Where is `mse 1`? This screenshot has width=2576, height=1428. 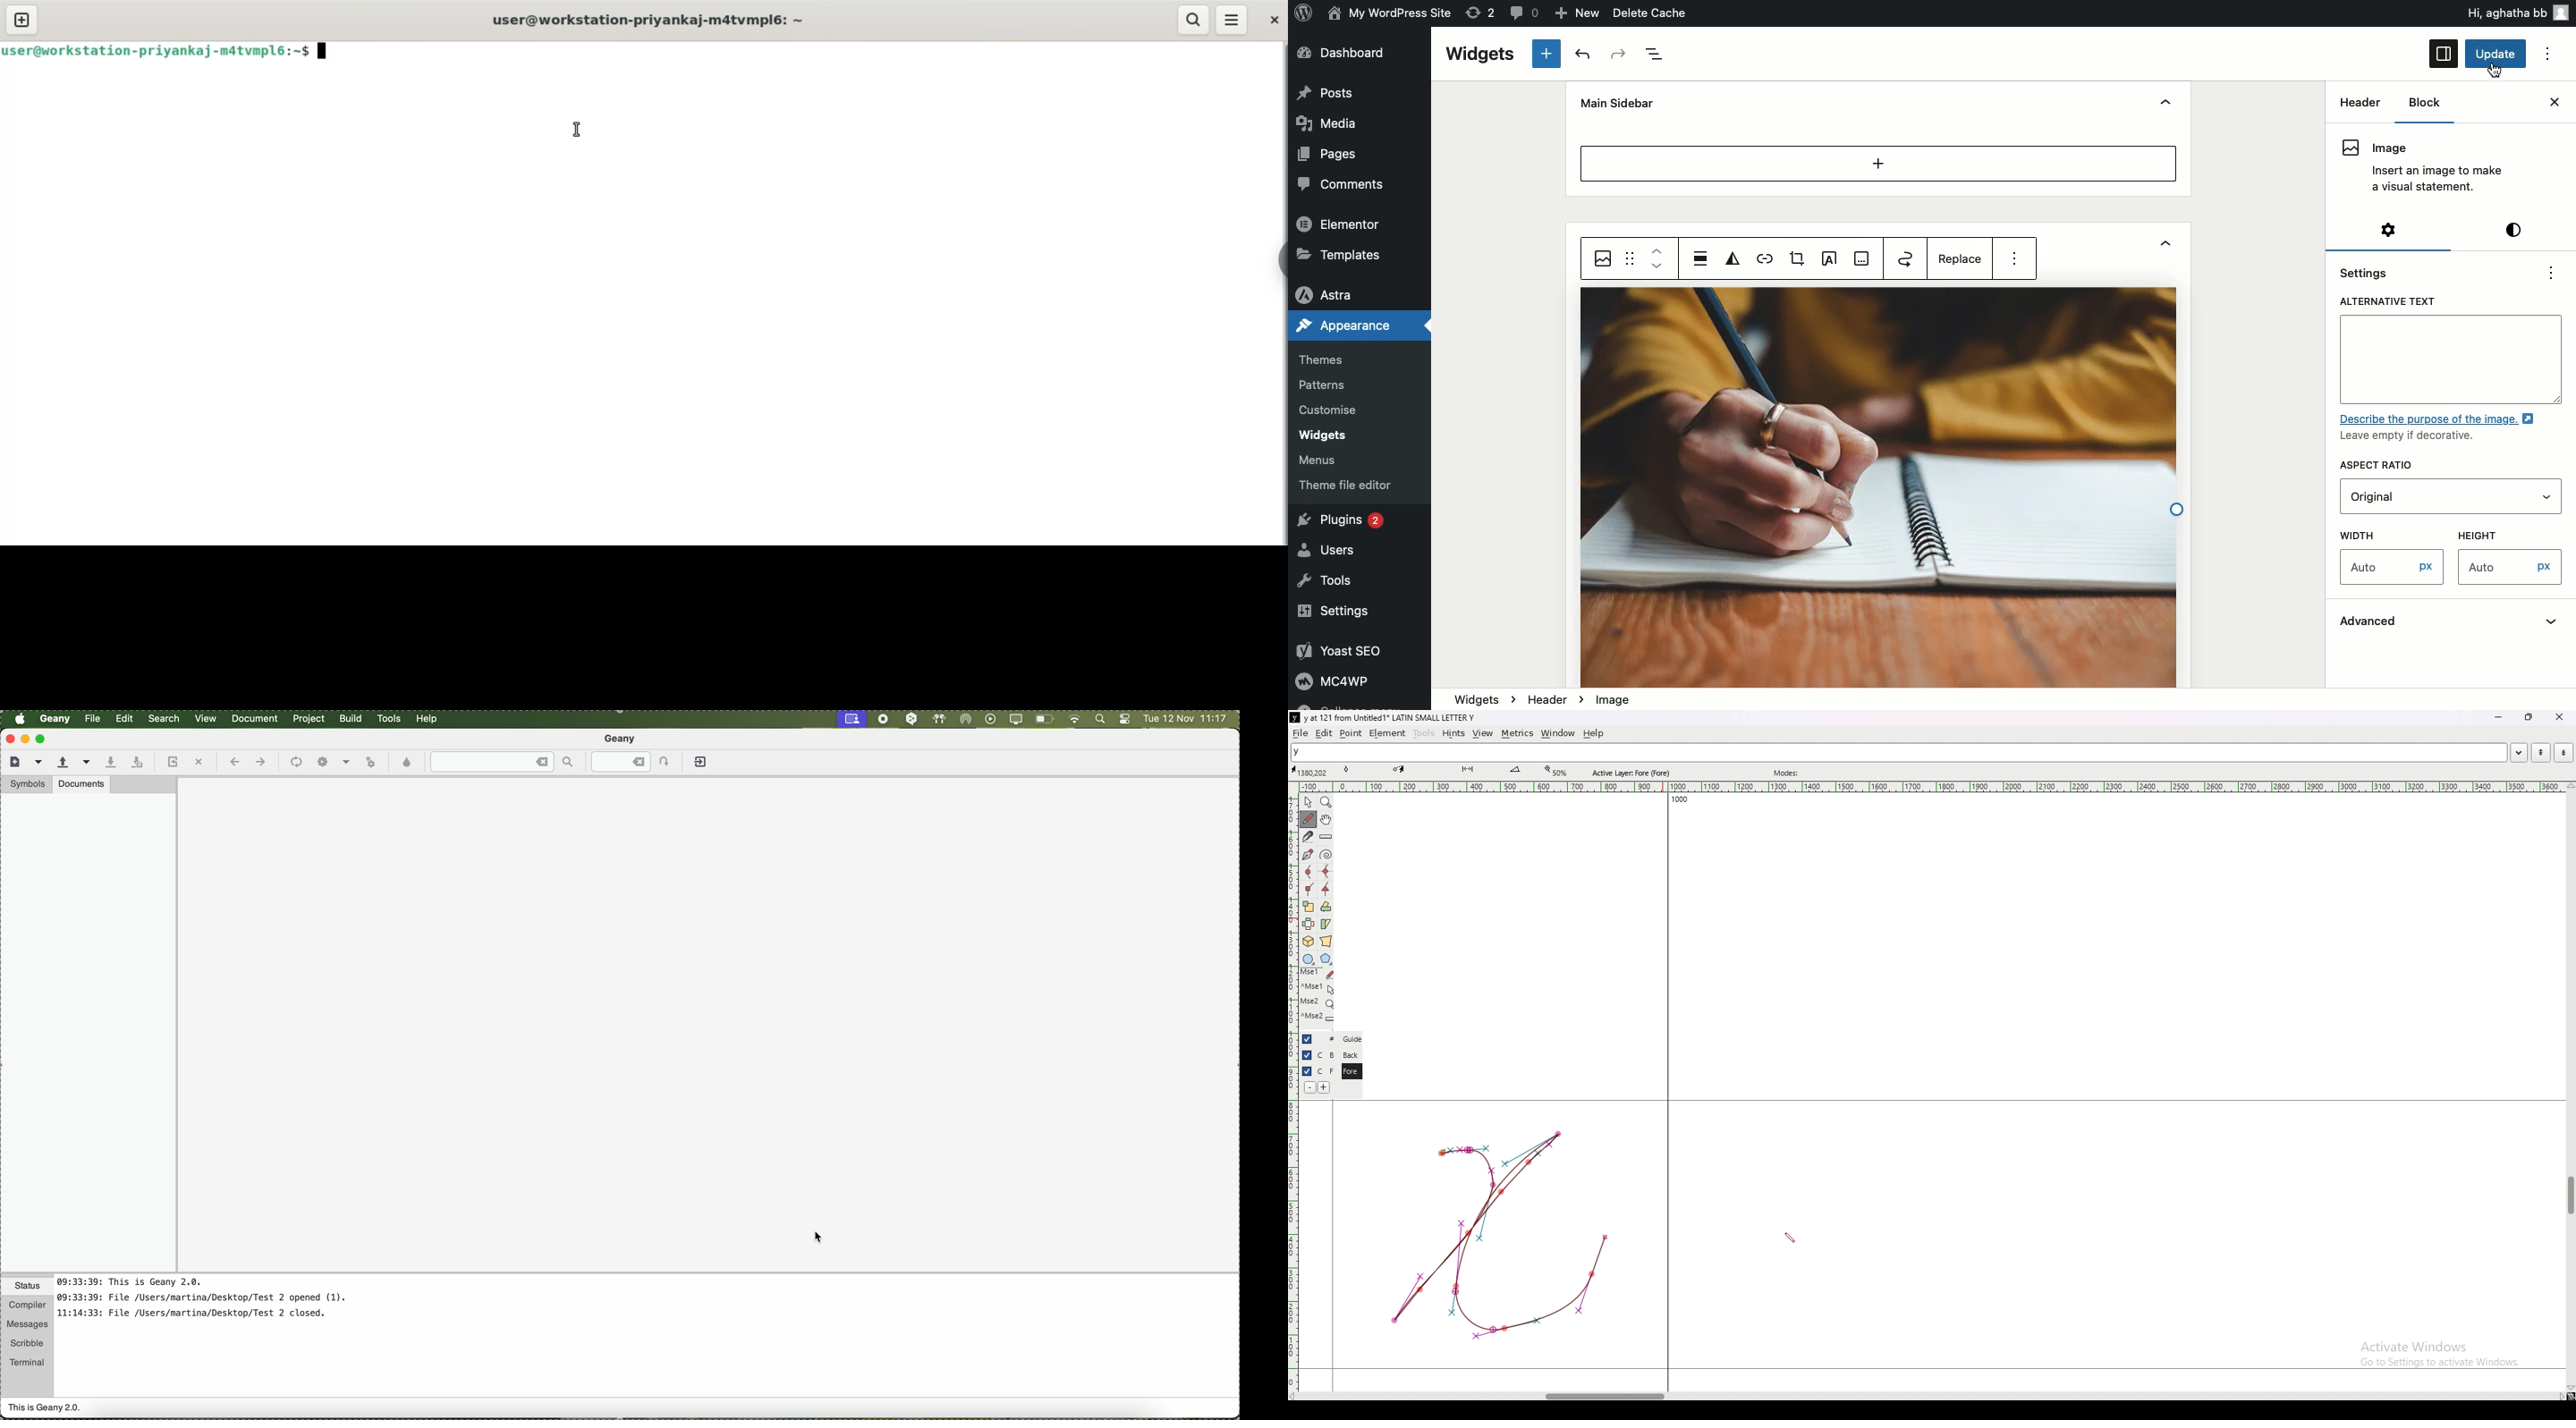 mse 1 is located at coordinates (1318, 988).